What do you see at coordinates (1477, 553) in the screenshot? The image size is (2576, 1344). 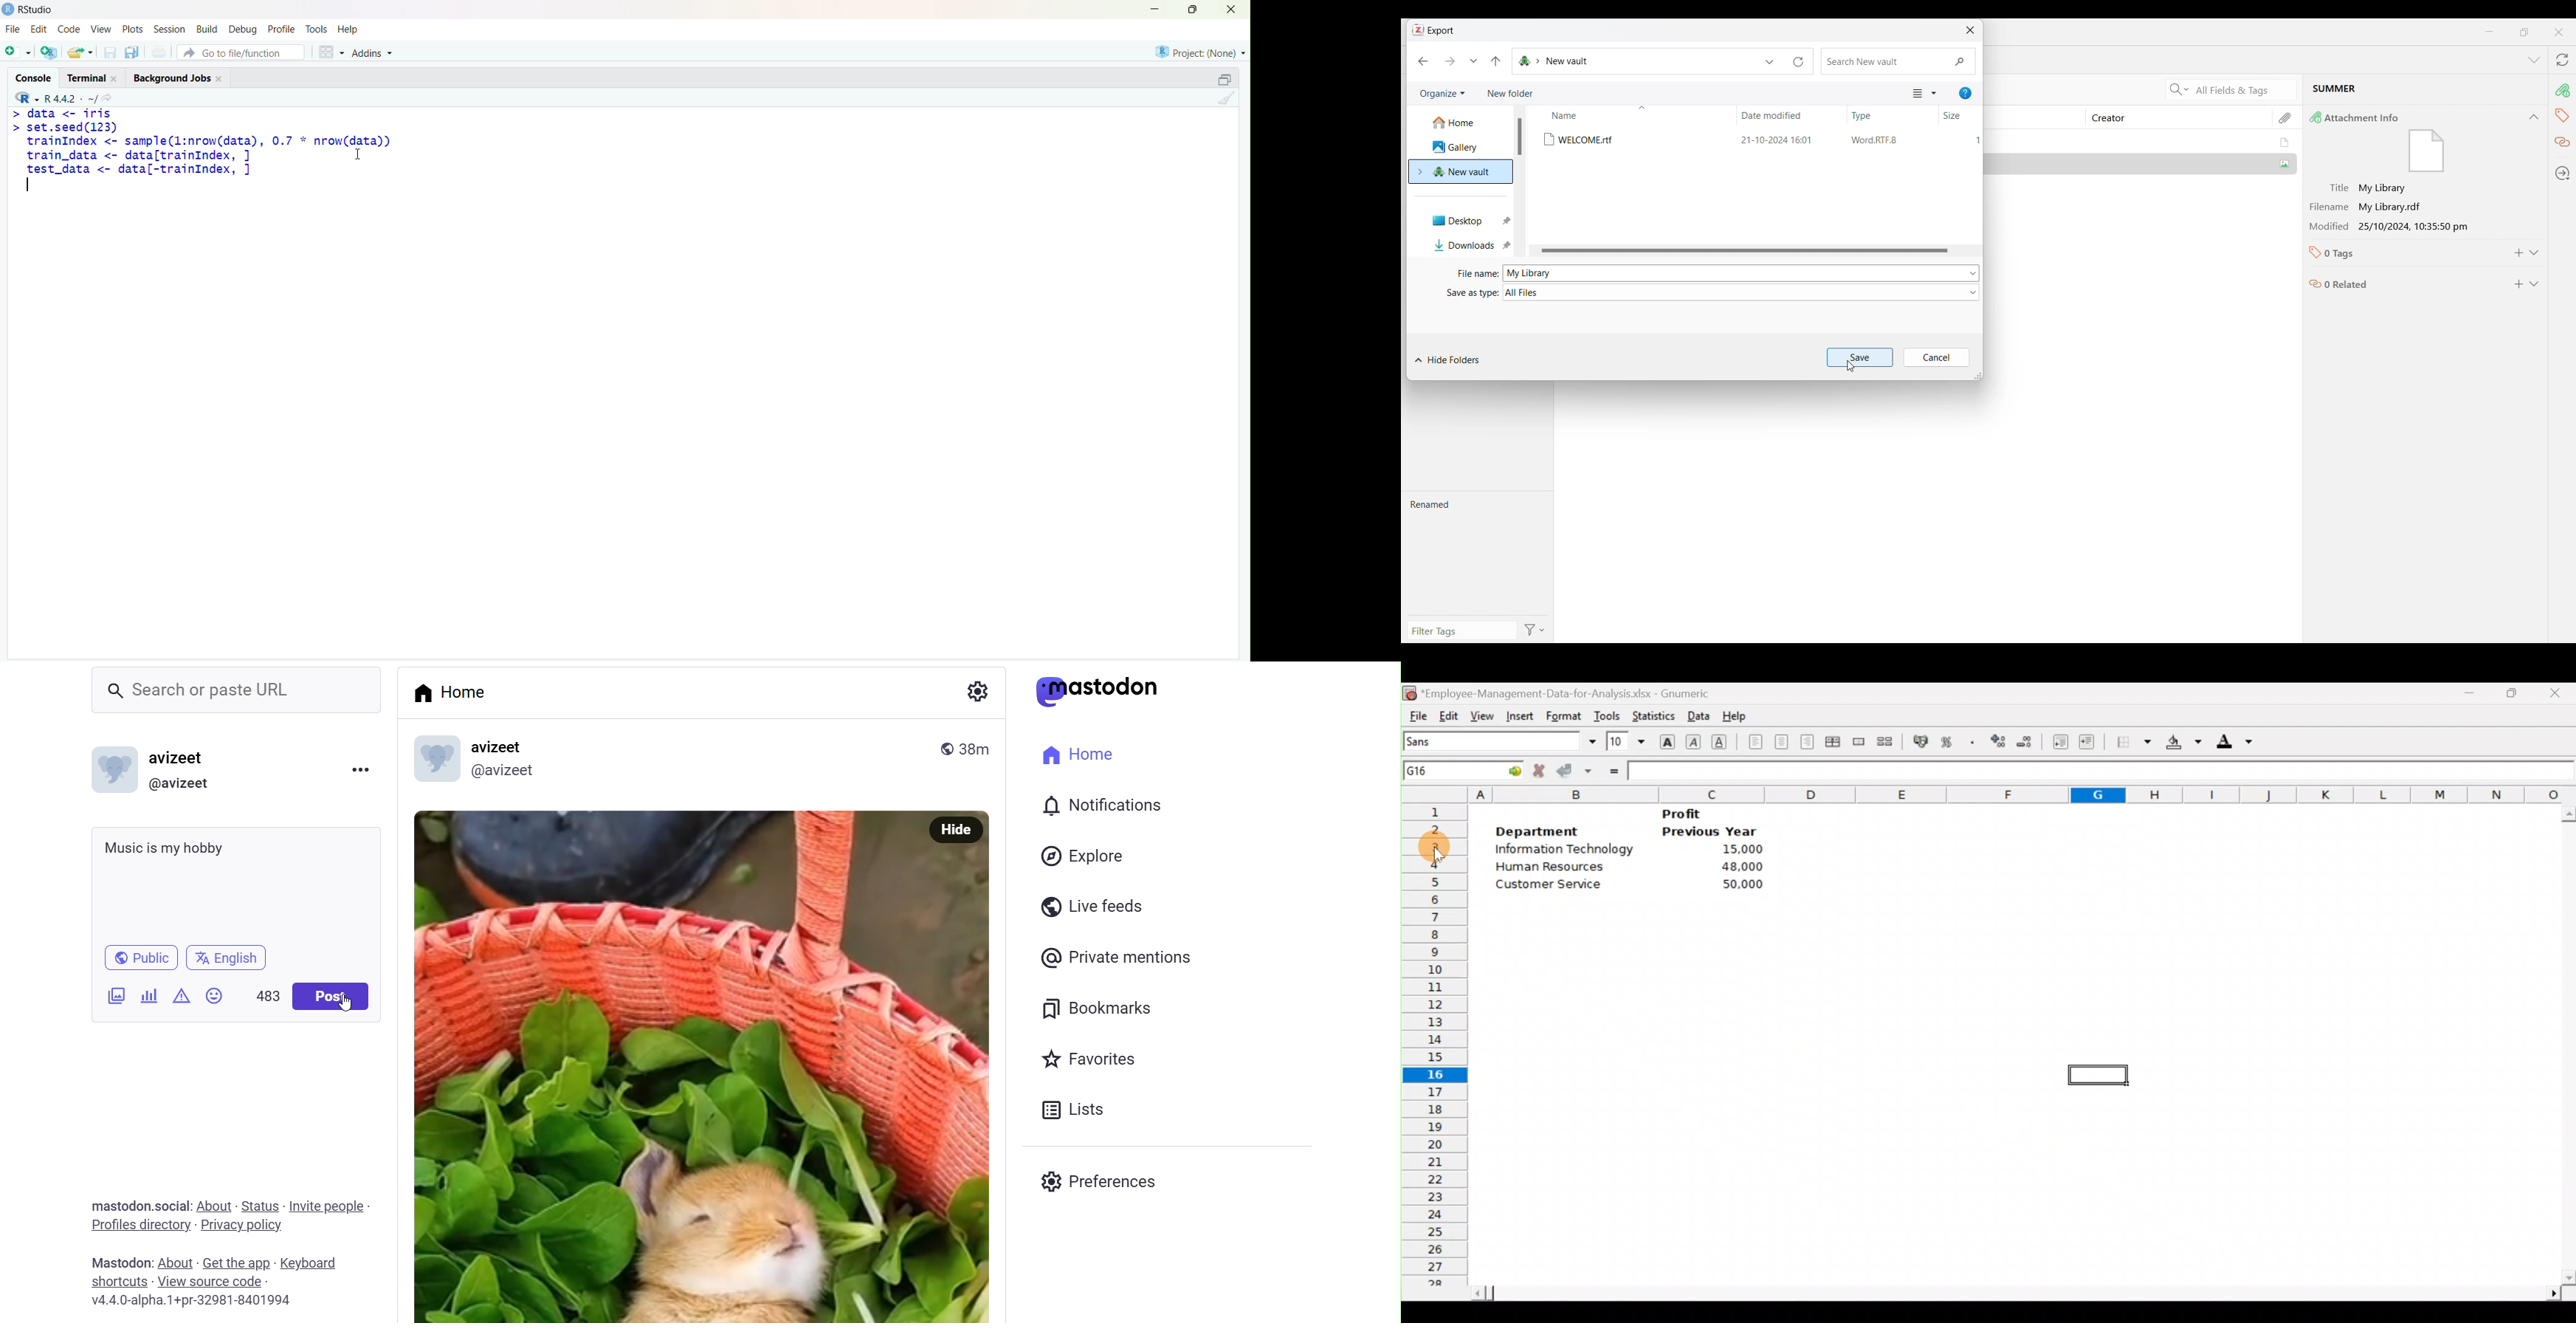 I see `Renamed` at bounding box center [1477, 553].